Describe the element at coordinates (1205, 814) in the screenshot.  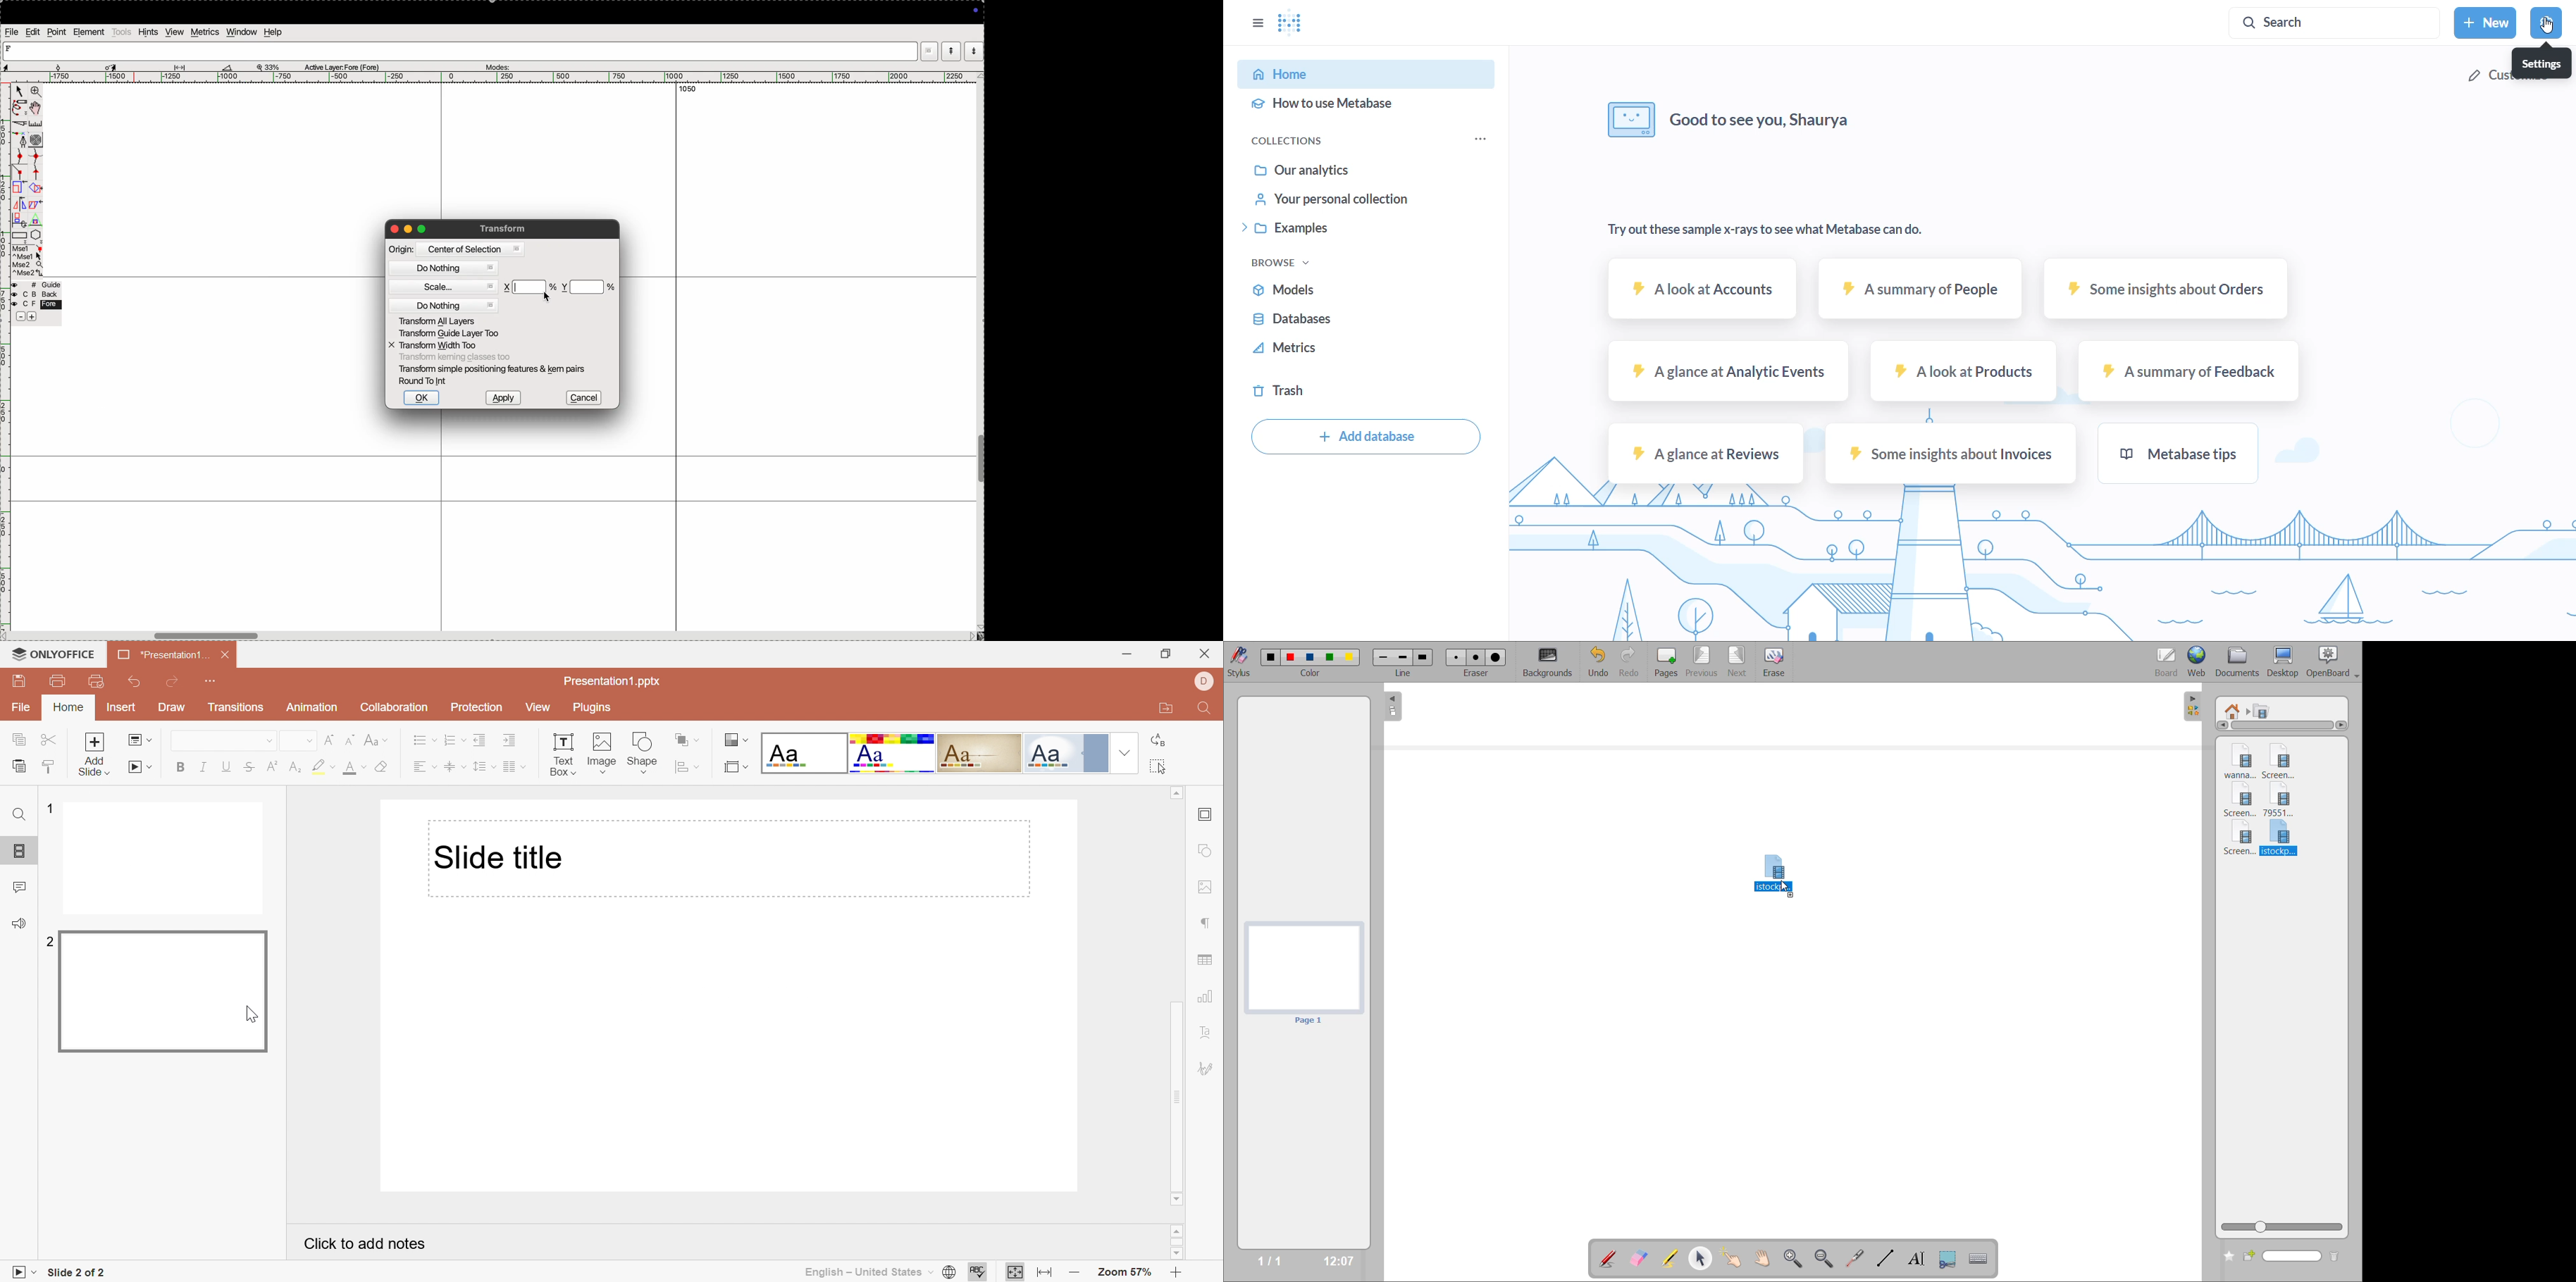
I see `Slide settings` at that location.